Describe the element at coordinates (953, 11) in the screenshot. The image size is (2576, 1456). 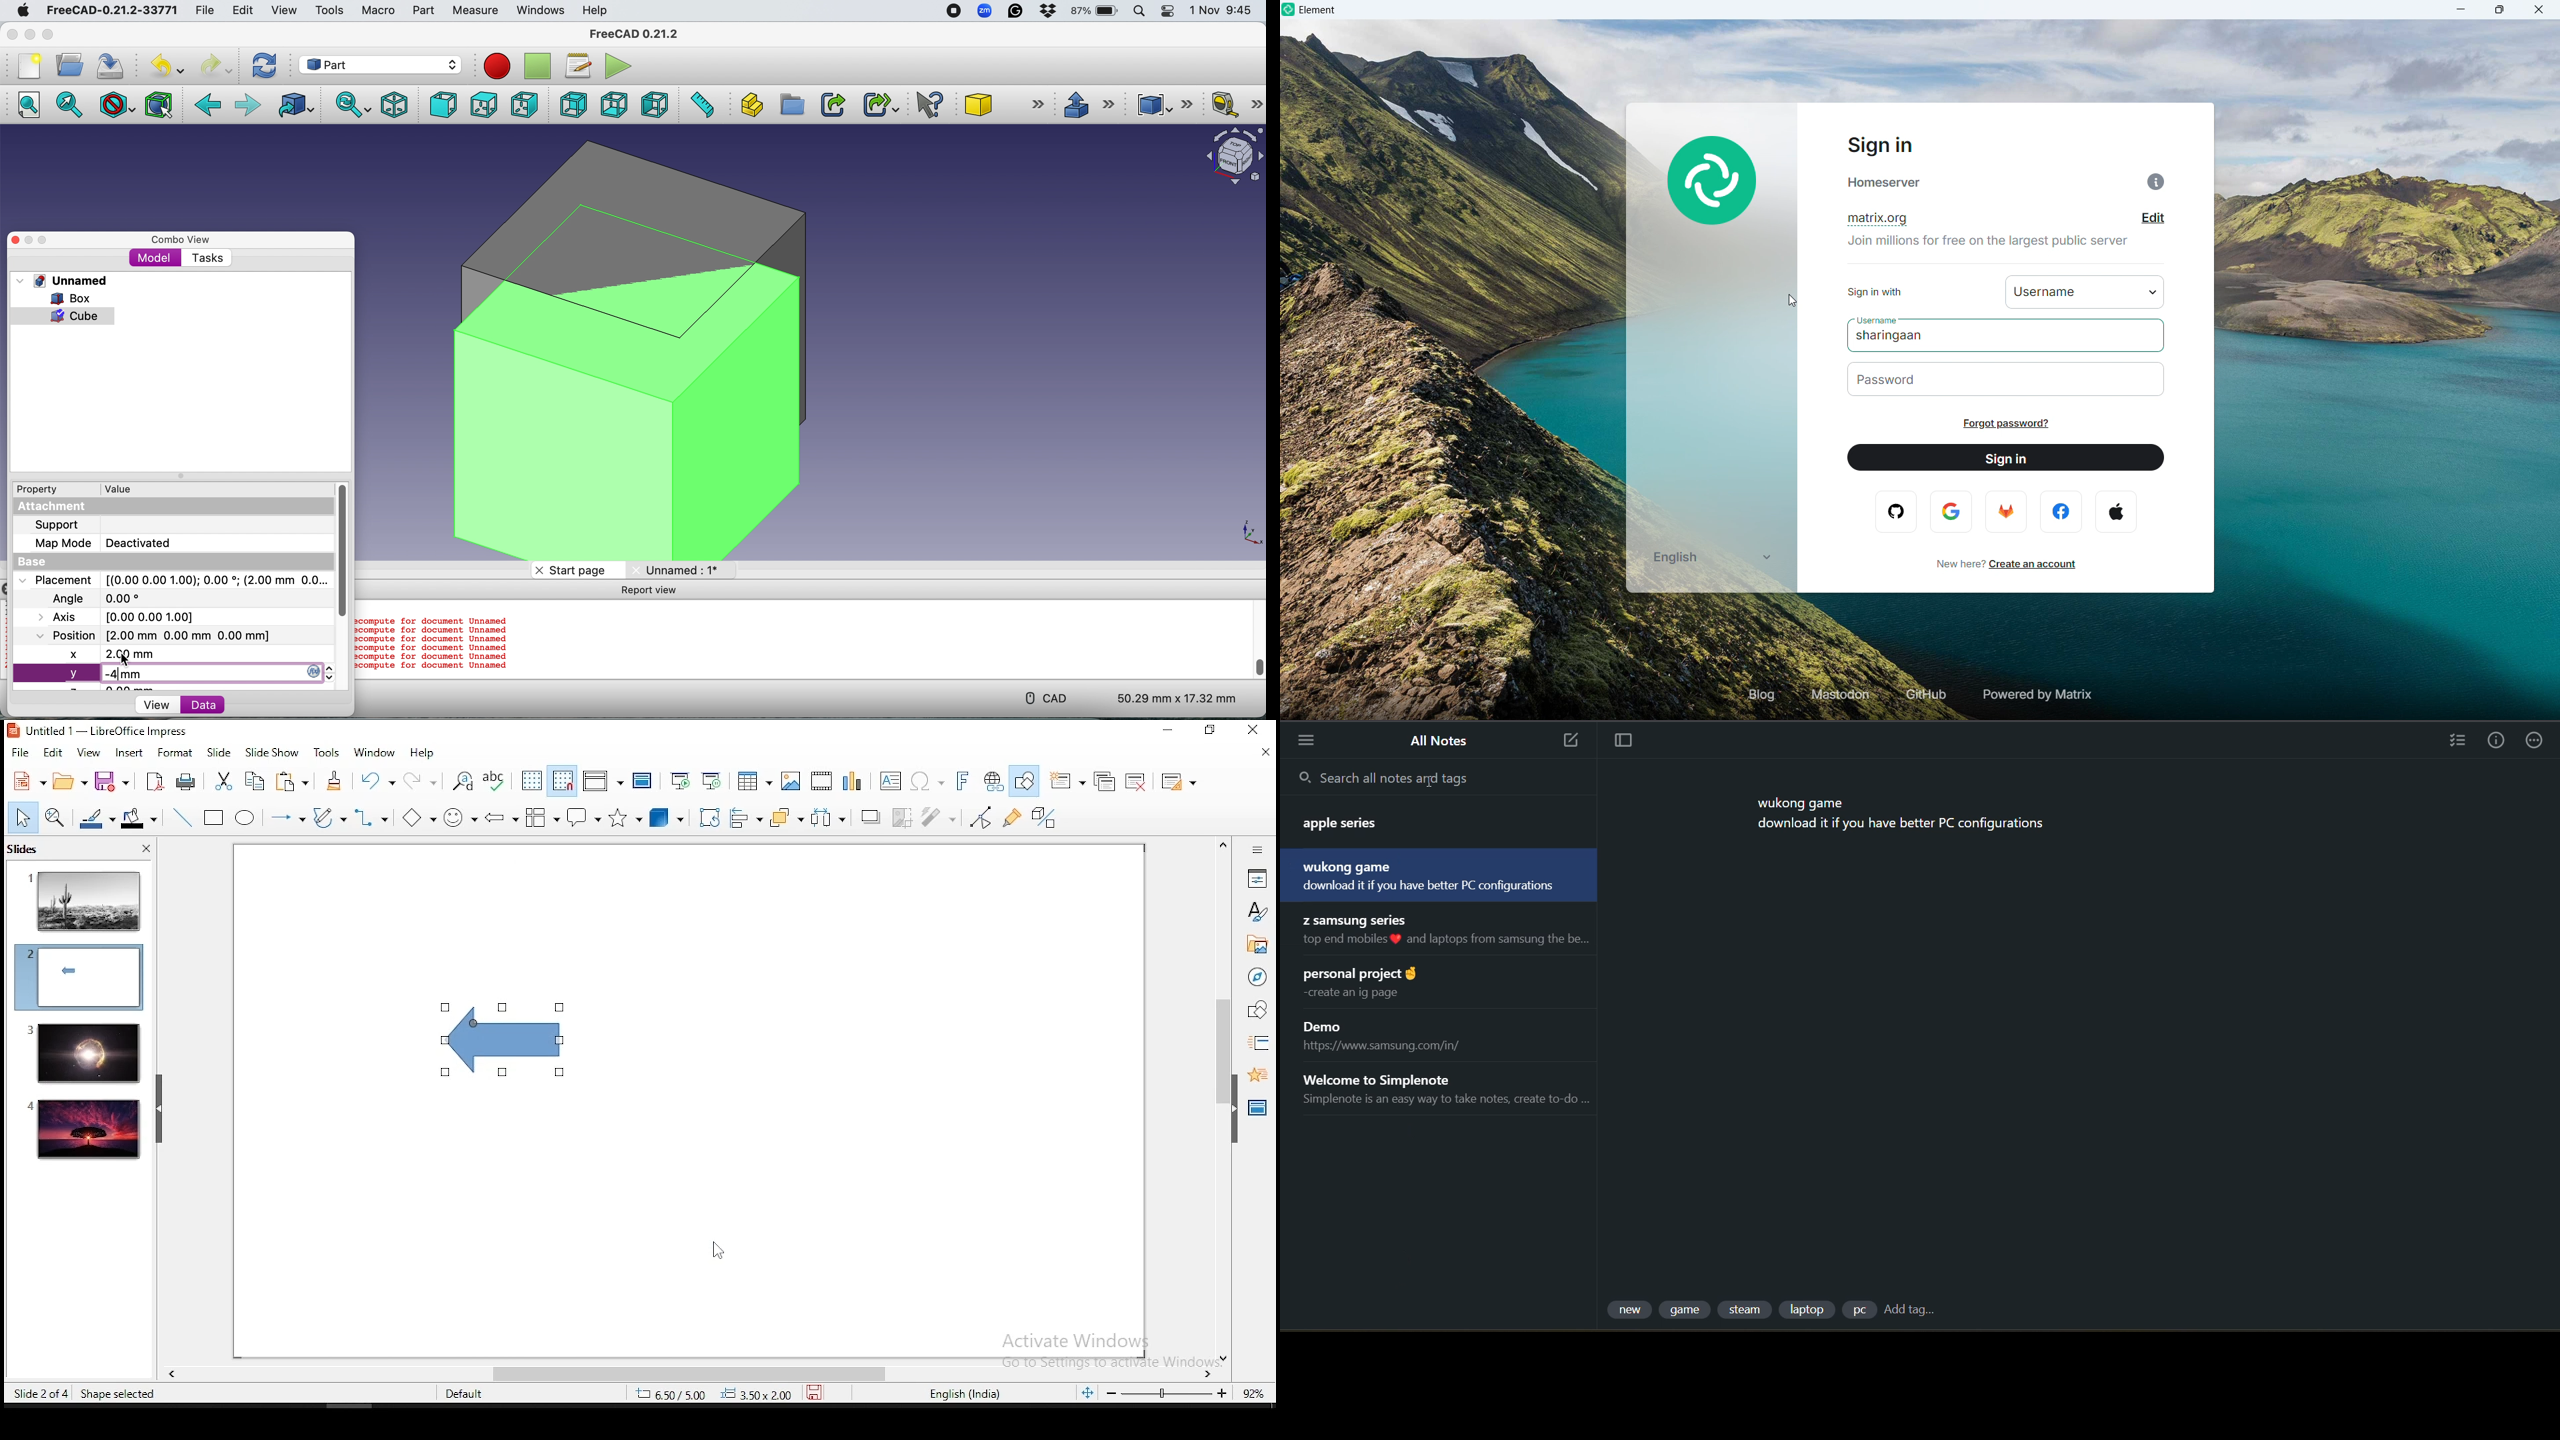
I see `screen recorder` at that location.